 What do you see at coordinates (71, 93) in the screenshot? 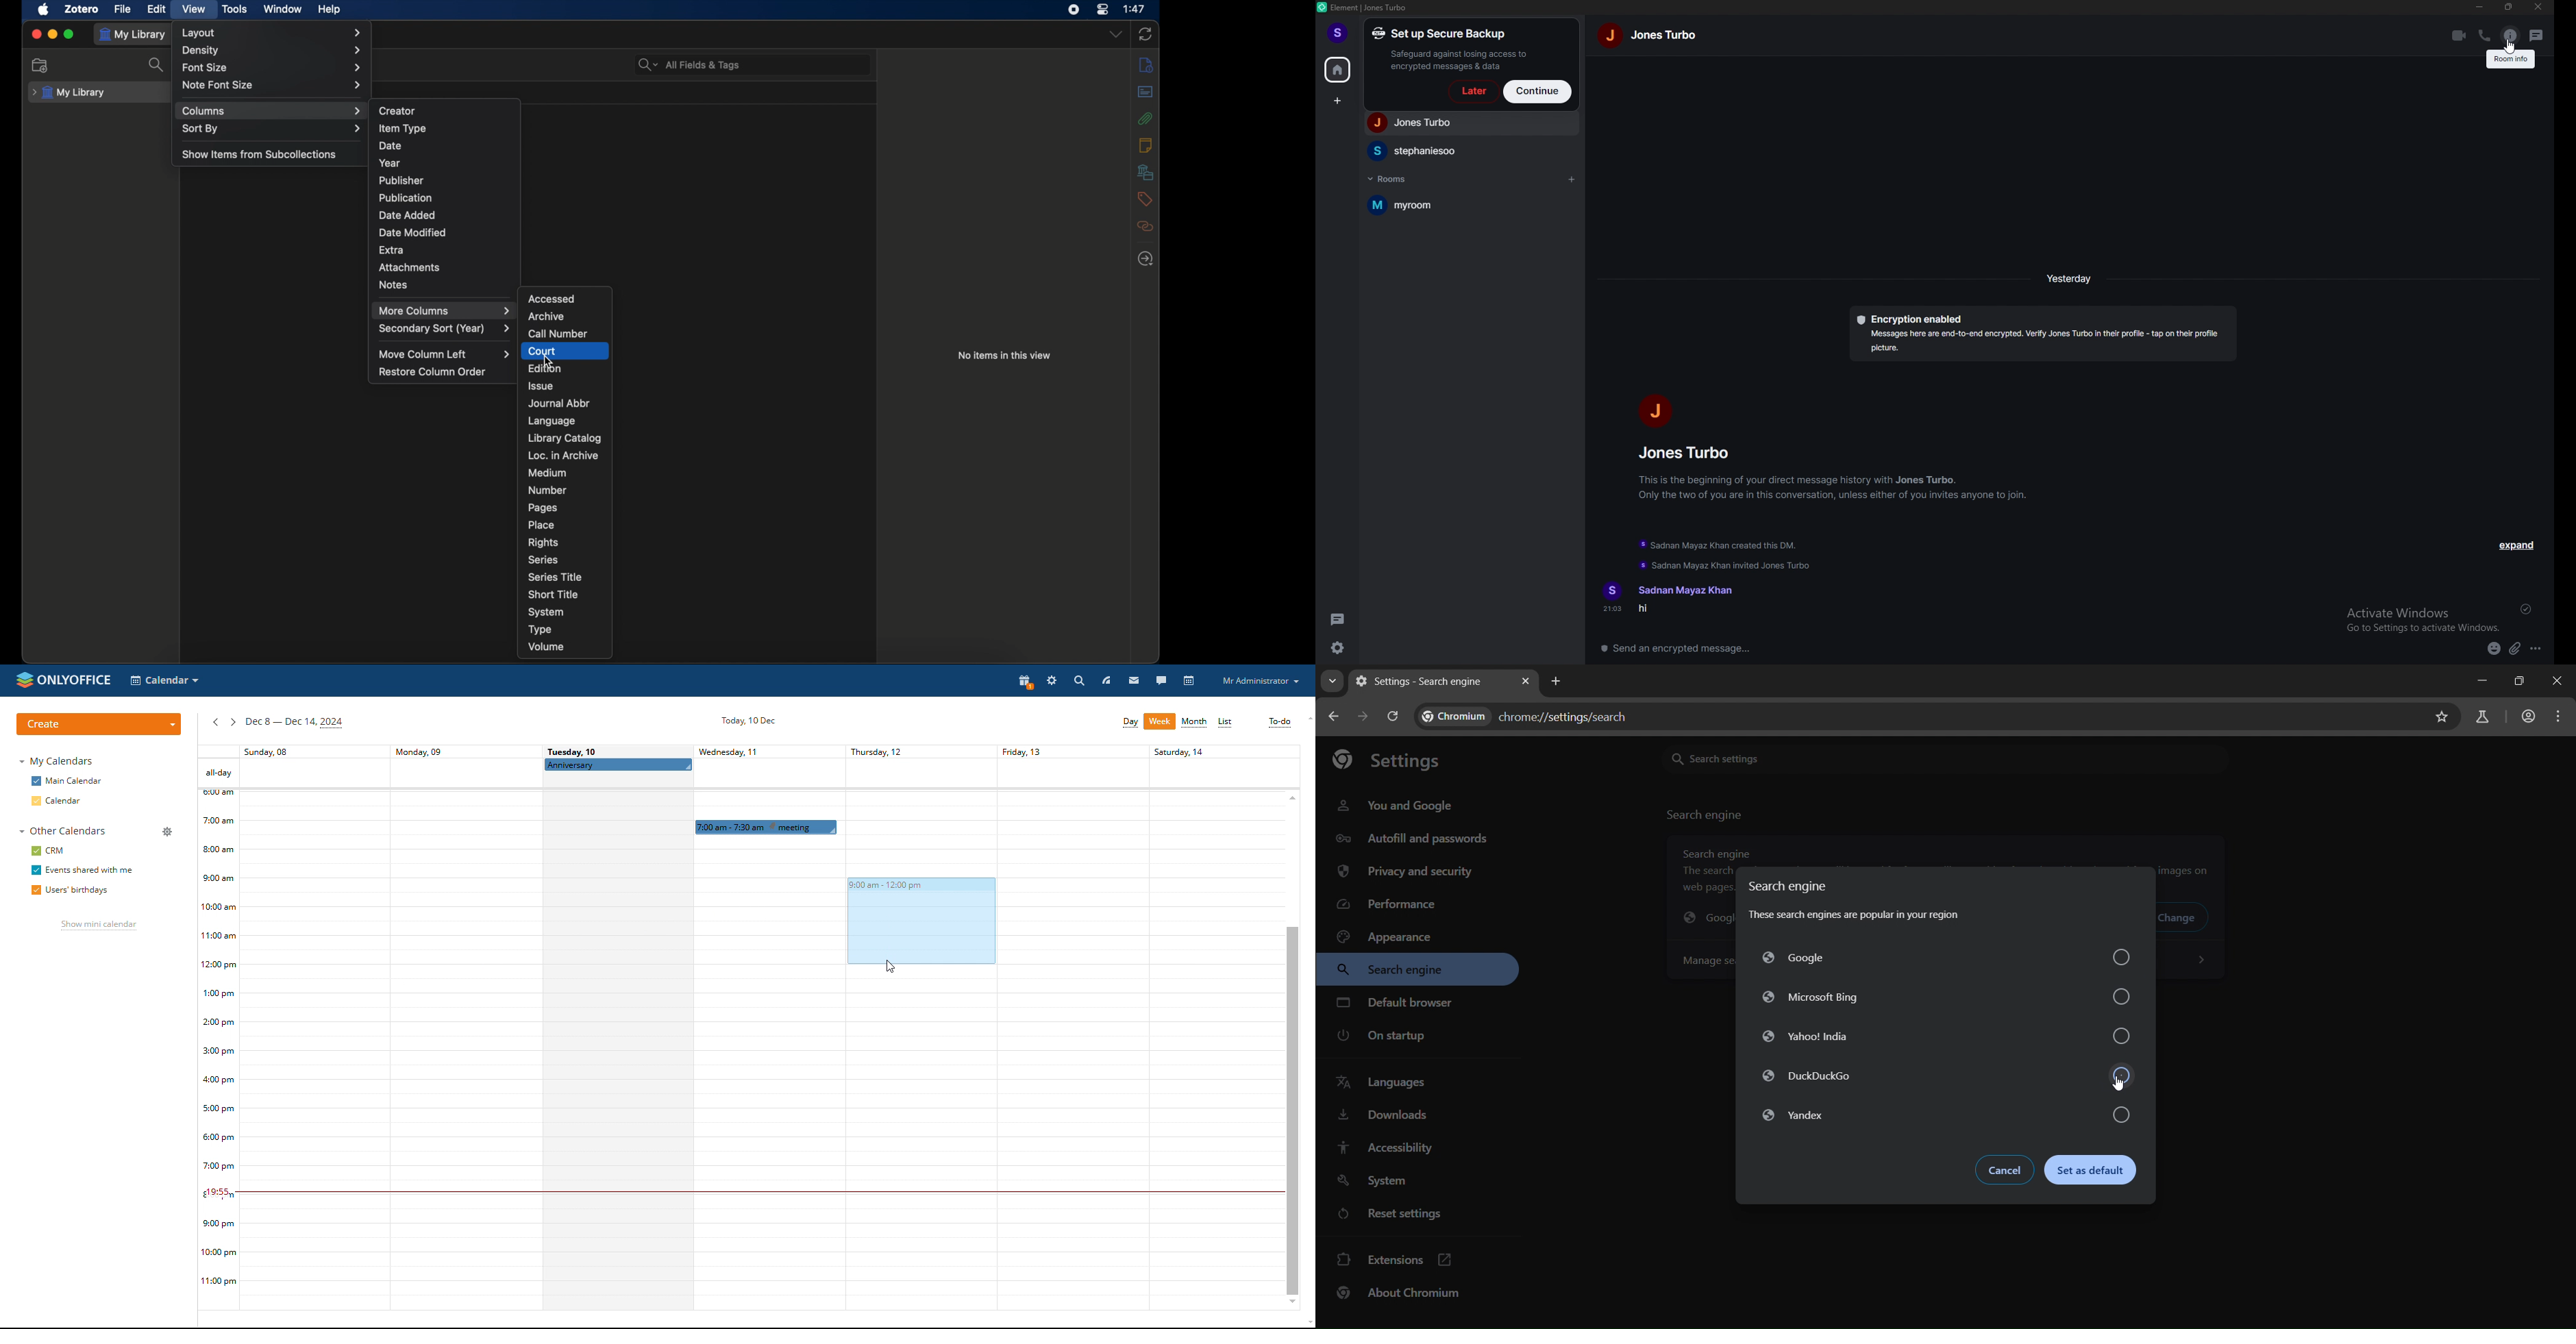
I see `my library` at bounding box center [71, 93].